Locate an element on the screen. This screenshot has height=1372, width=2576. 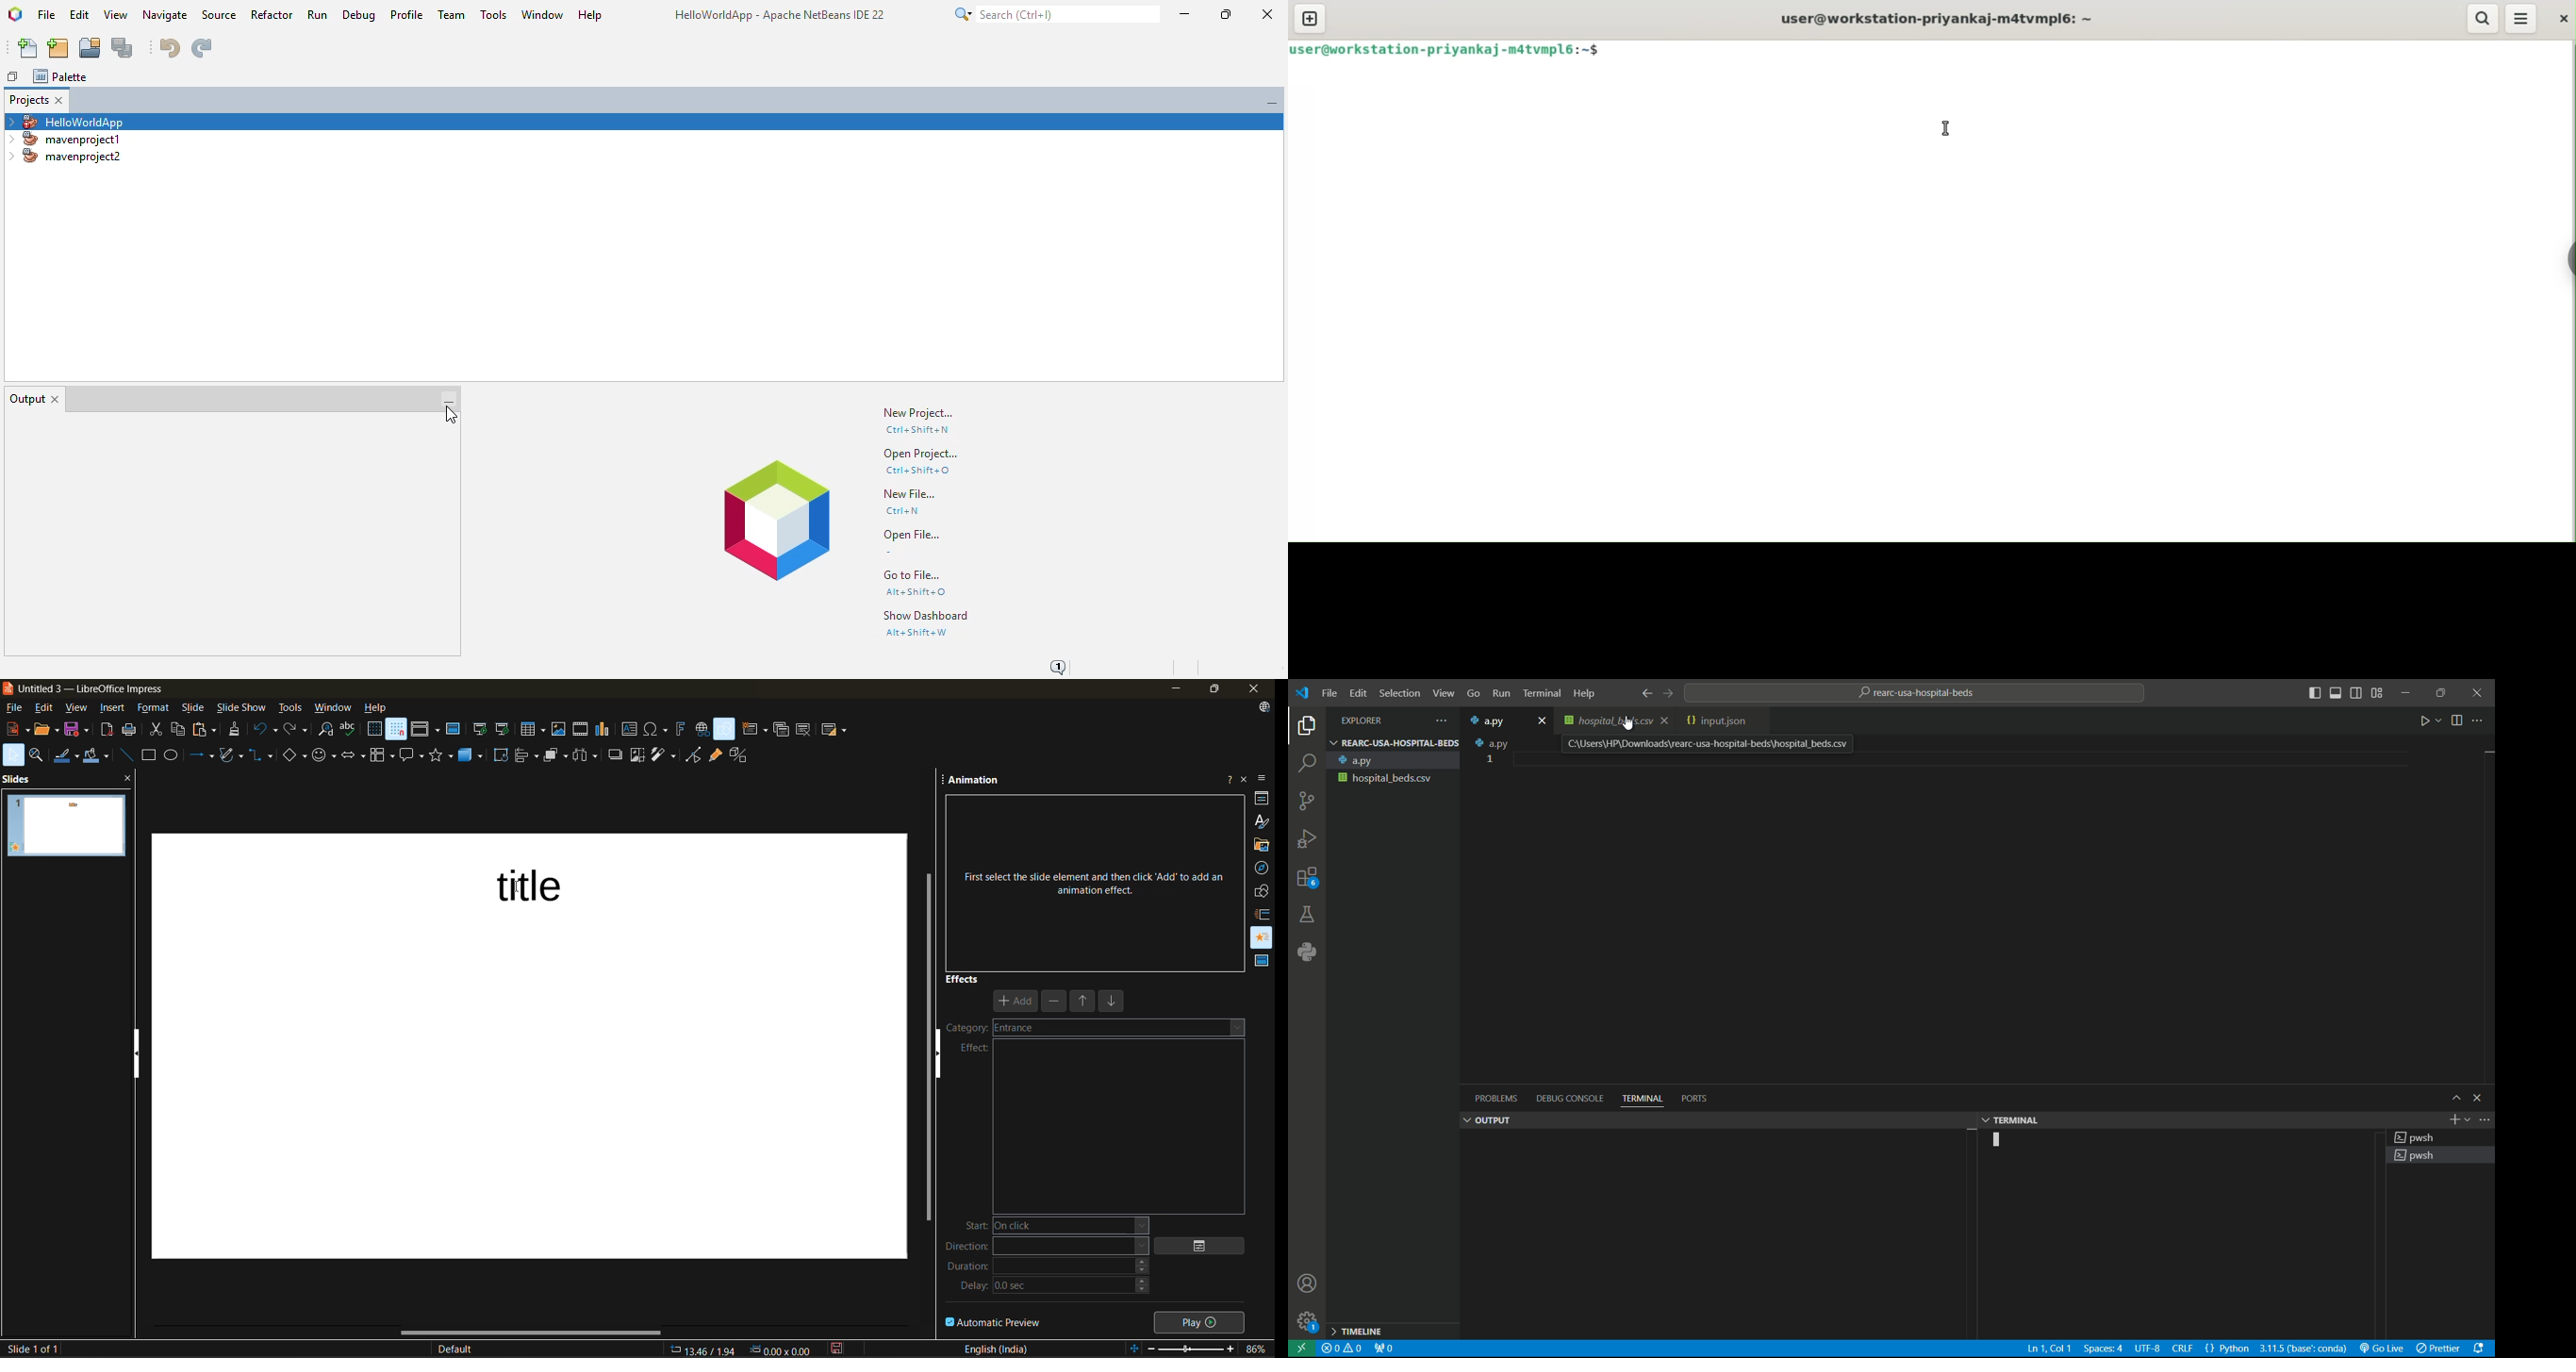
prettier extention is located at coordinates (2441, 1350).